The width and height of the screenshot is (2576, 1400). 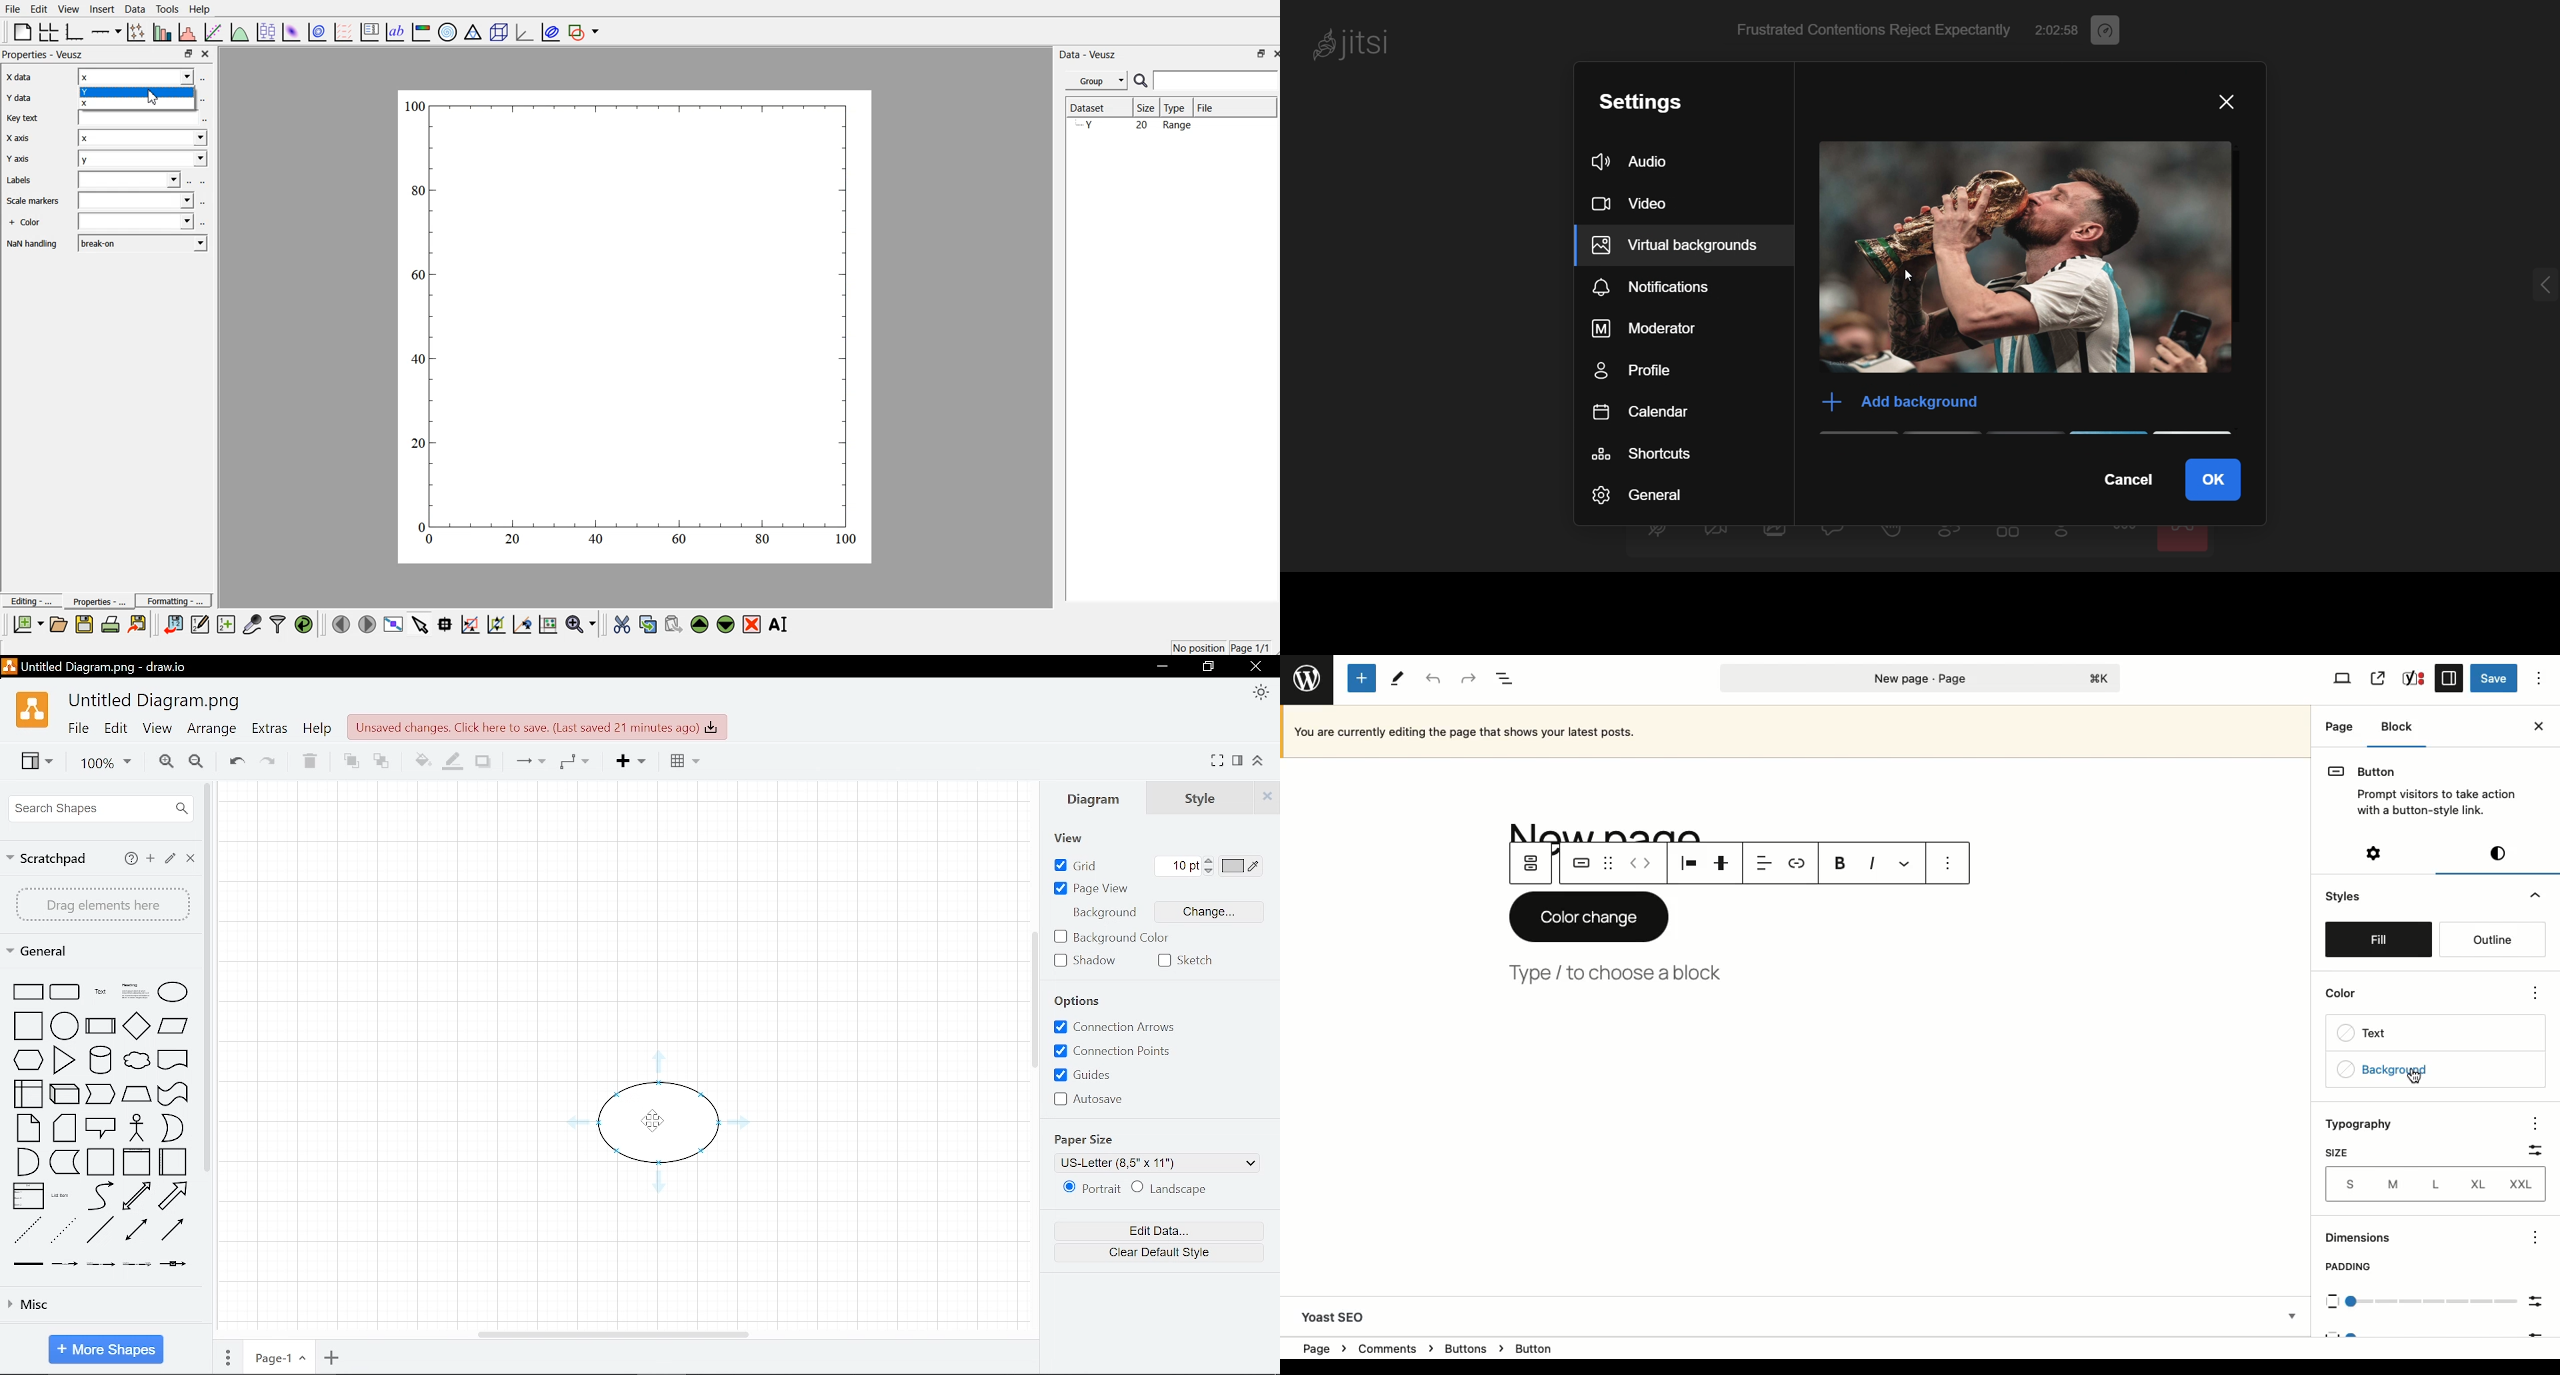 I want to click on Change background, so click(x=1157, y=913).